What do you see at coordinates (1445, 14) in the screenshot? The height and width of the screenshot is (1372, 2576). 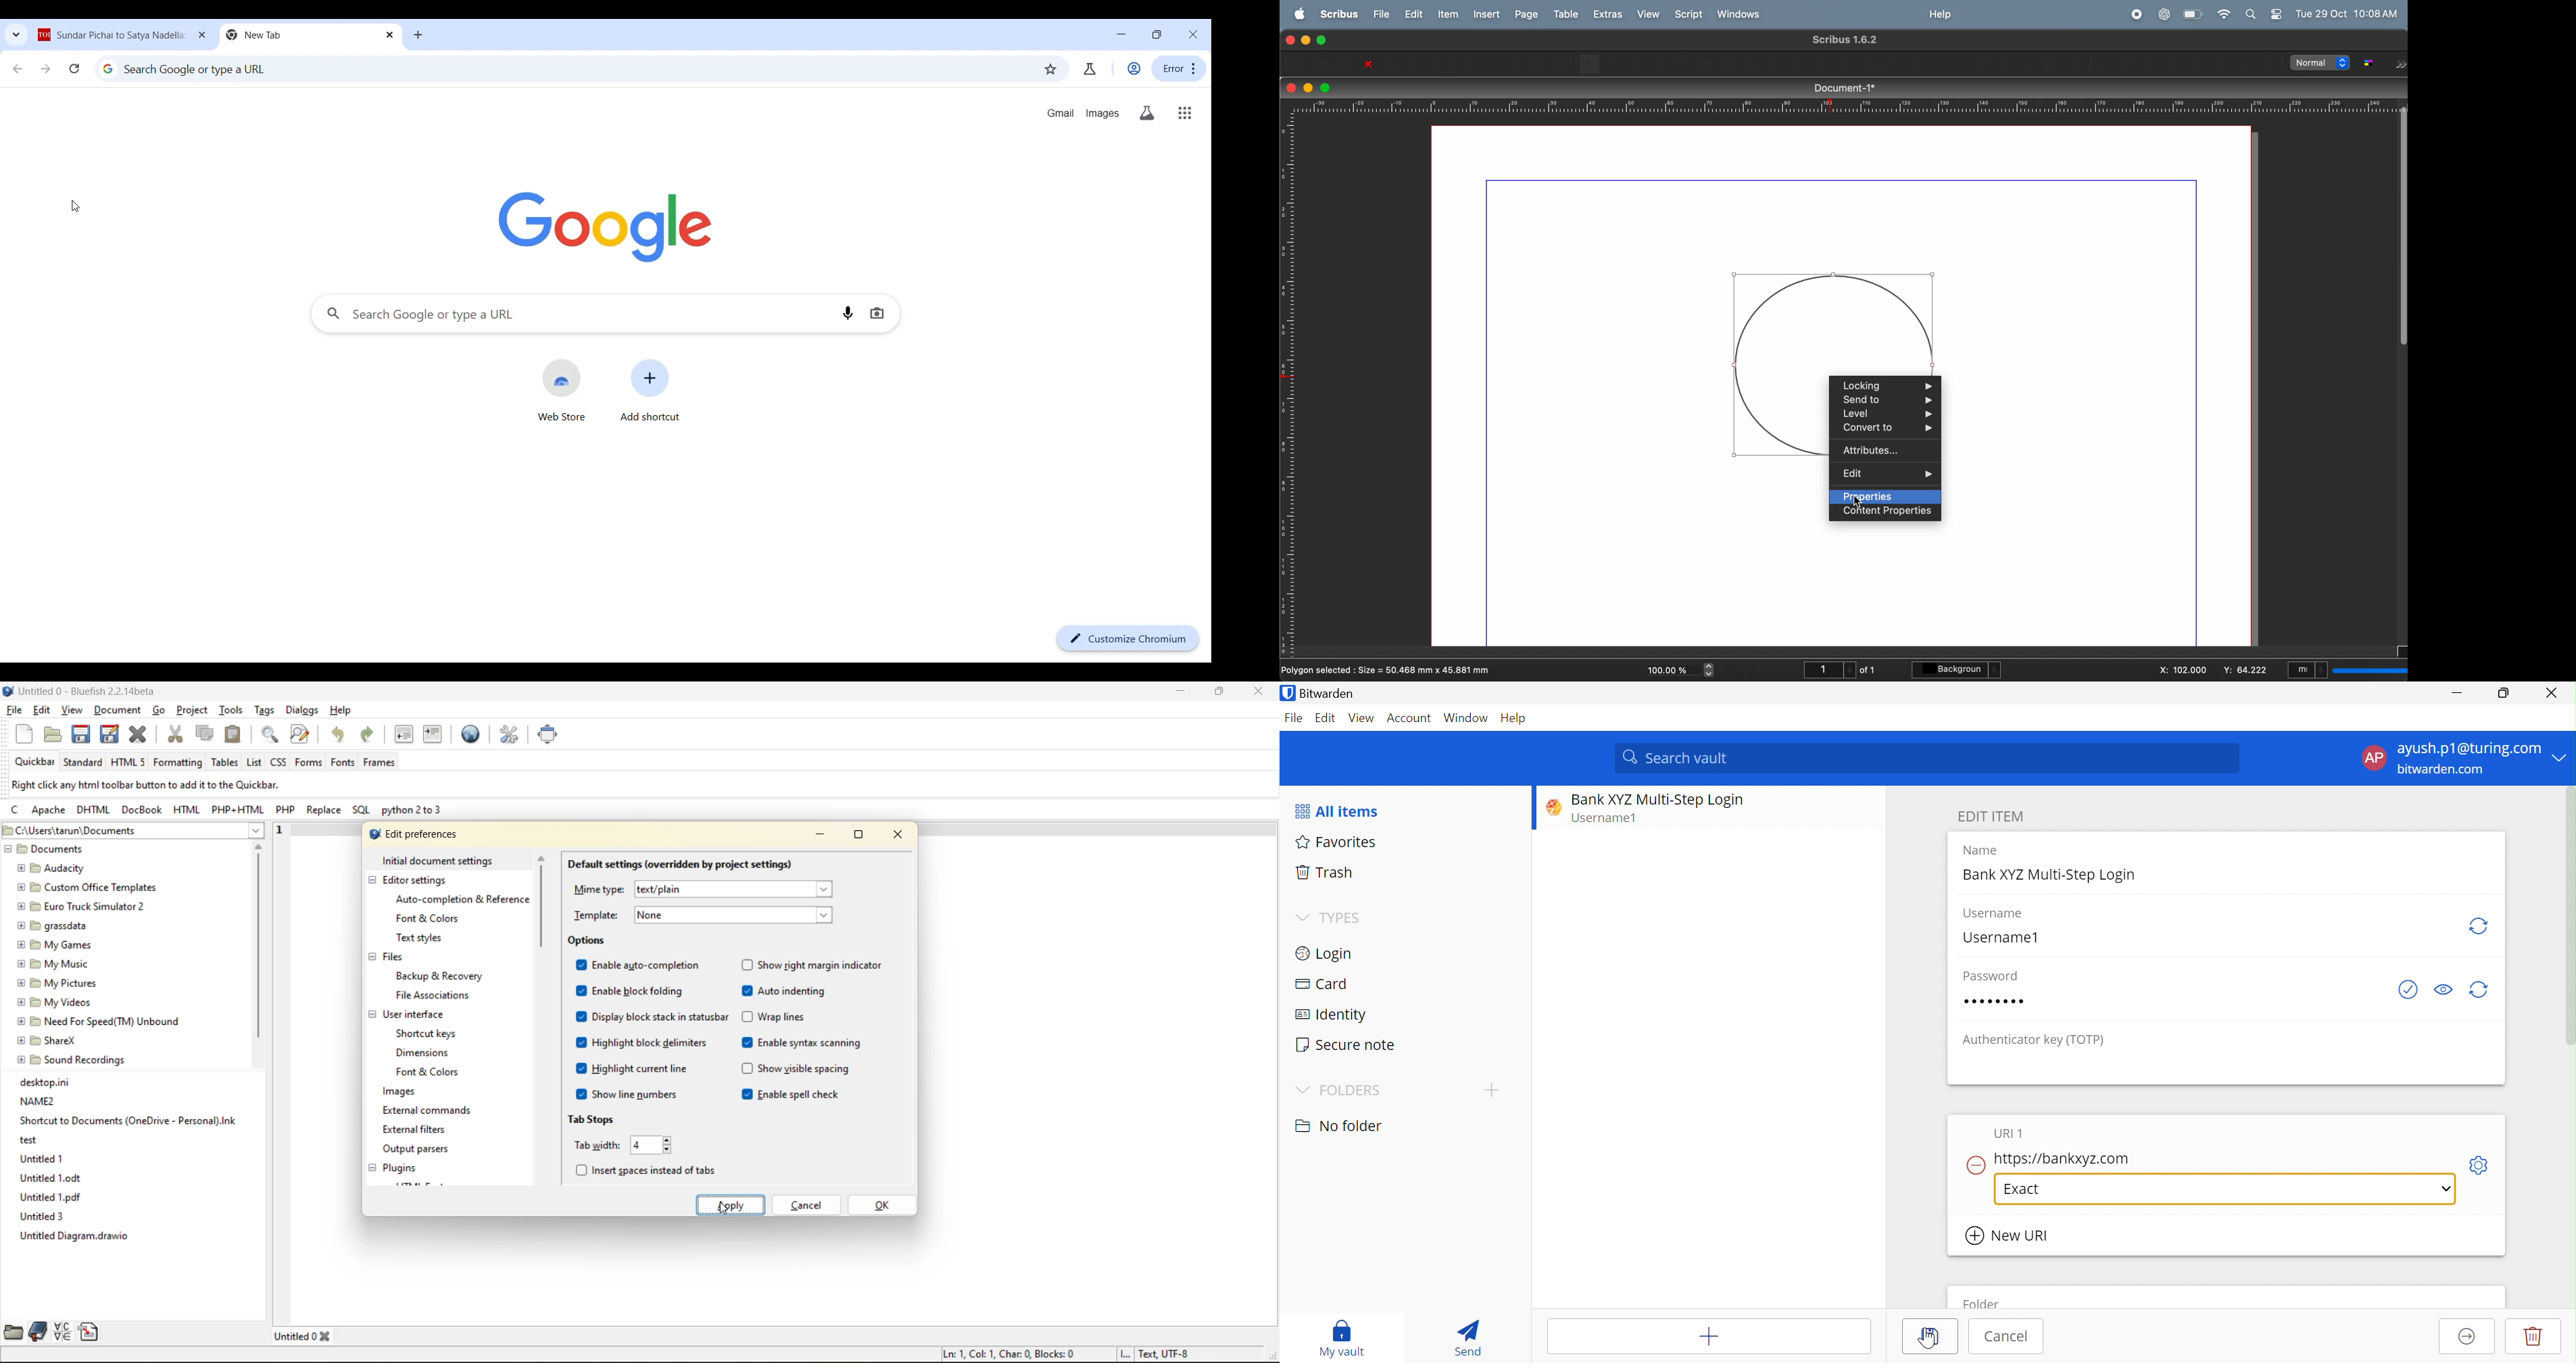 I see `item` at bounding box center [1445, 14].